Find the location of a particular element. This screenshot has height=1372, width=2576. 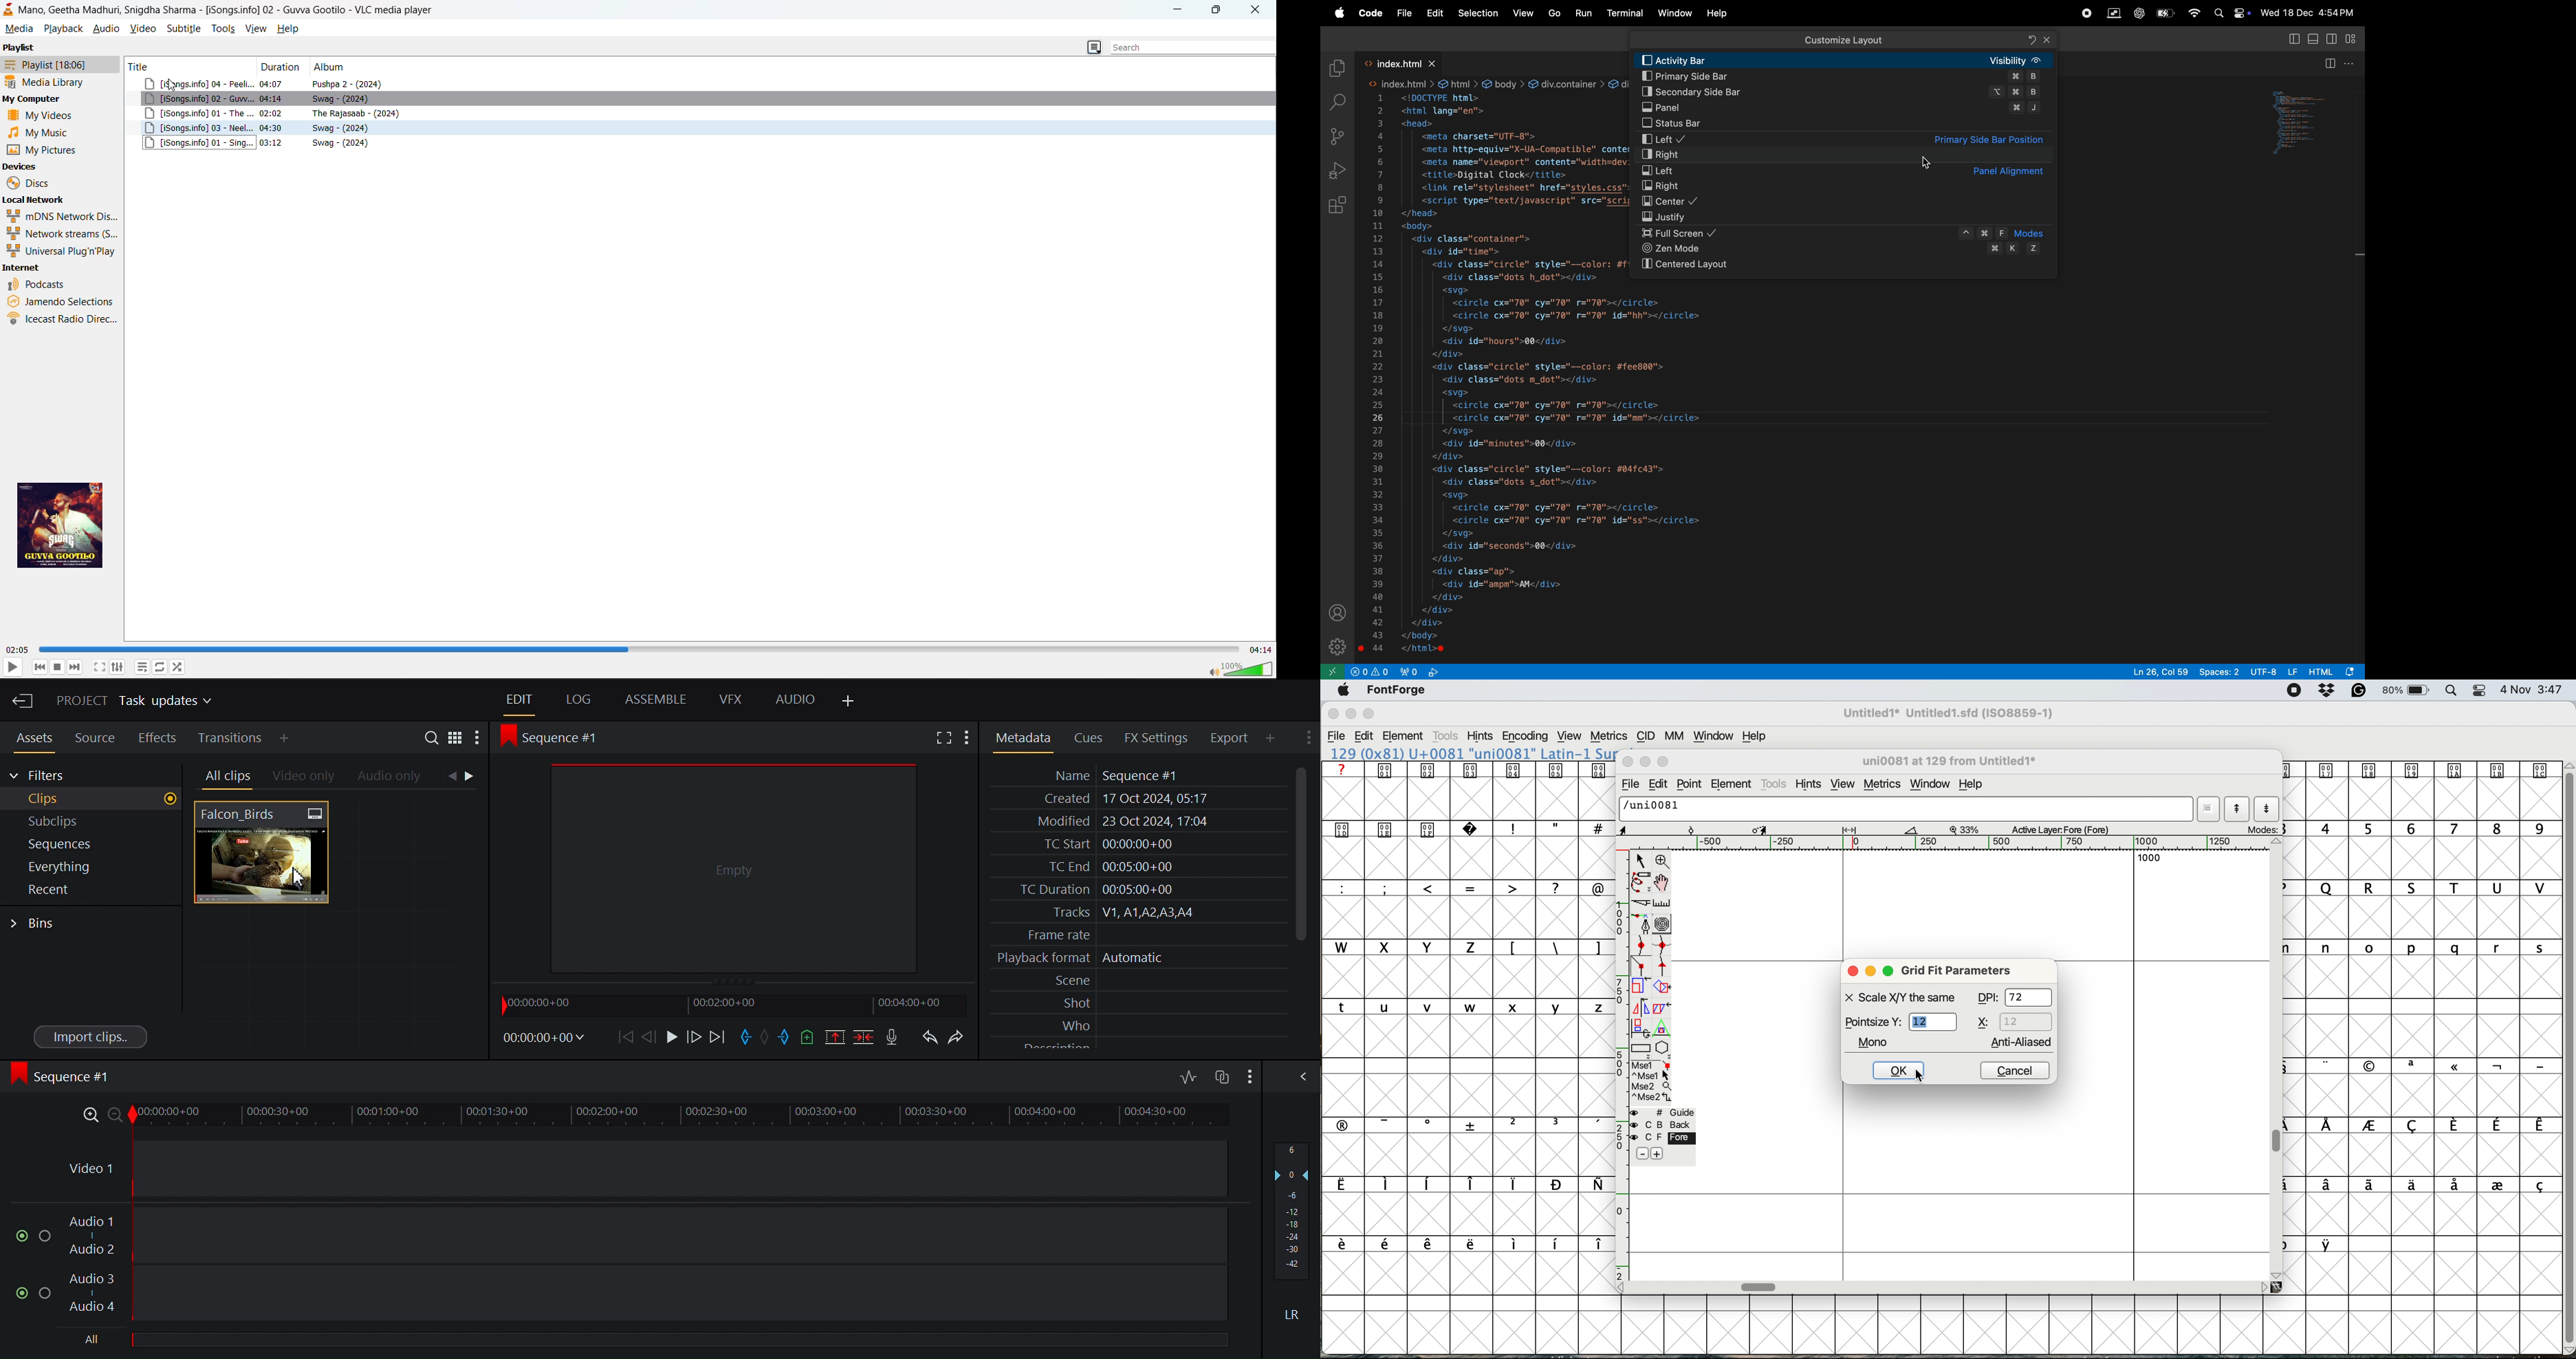

left is located at coordinates (1849, 170).